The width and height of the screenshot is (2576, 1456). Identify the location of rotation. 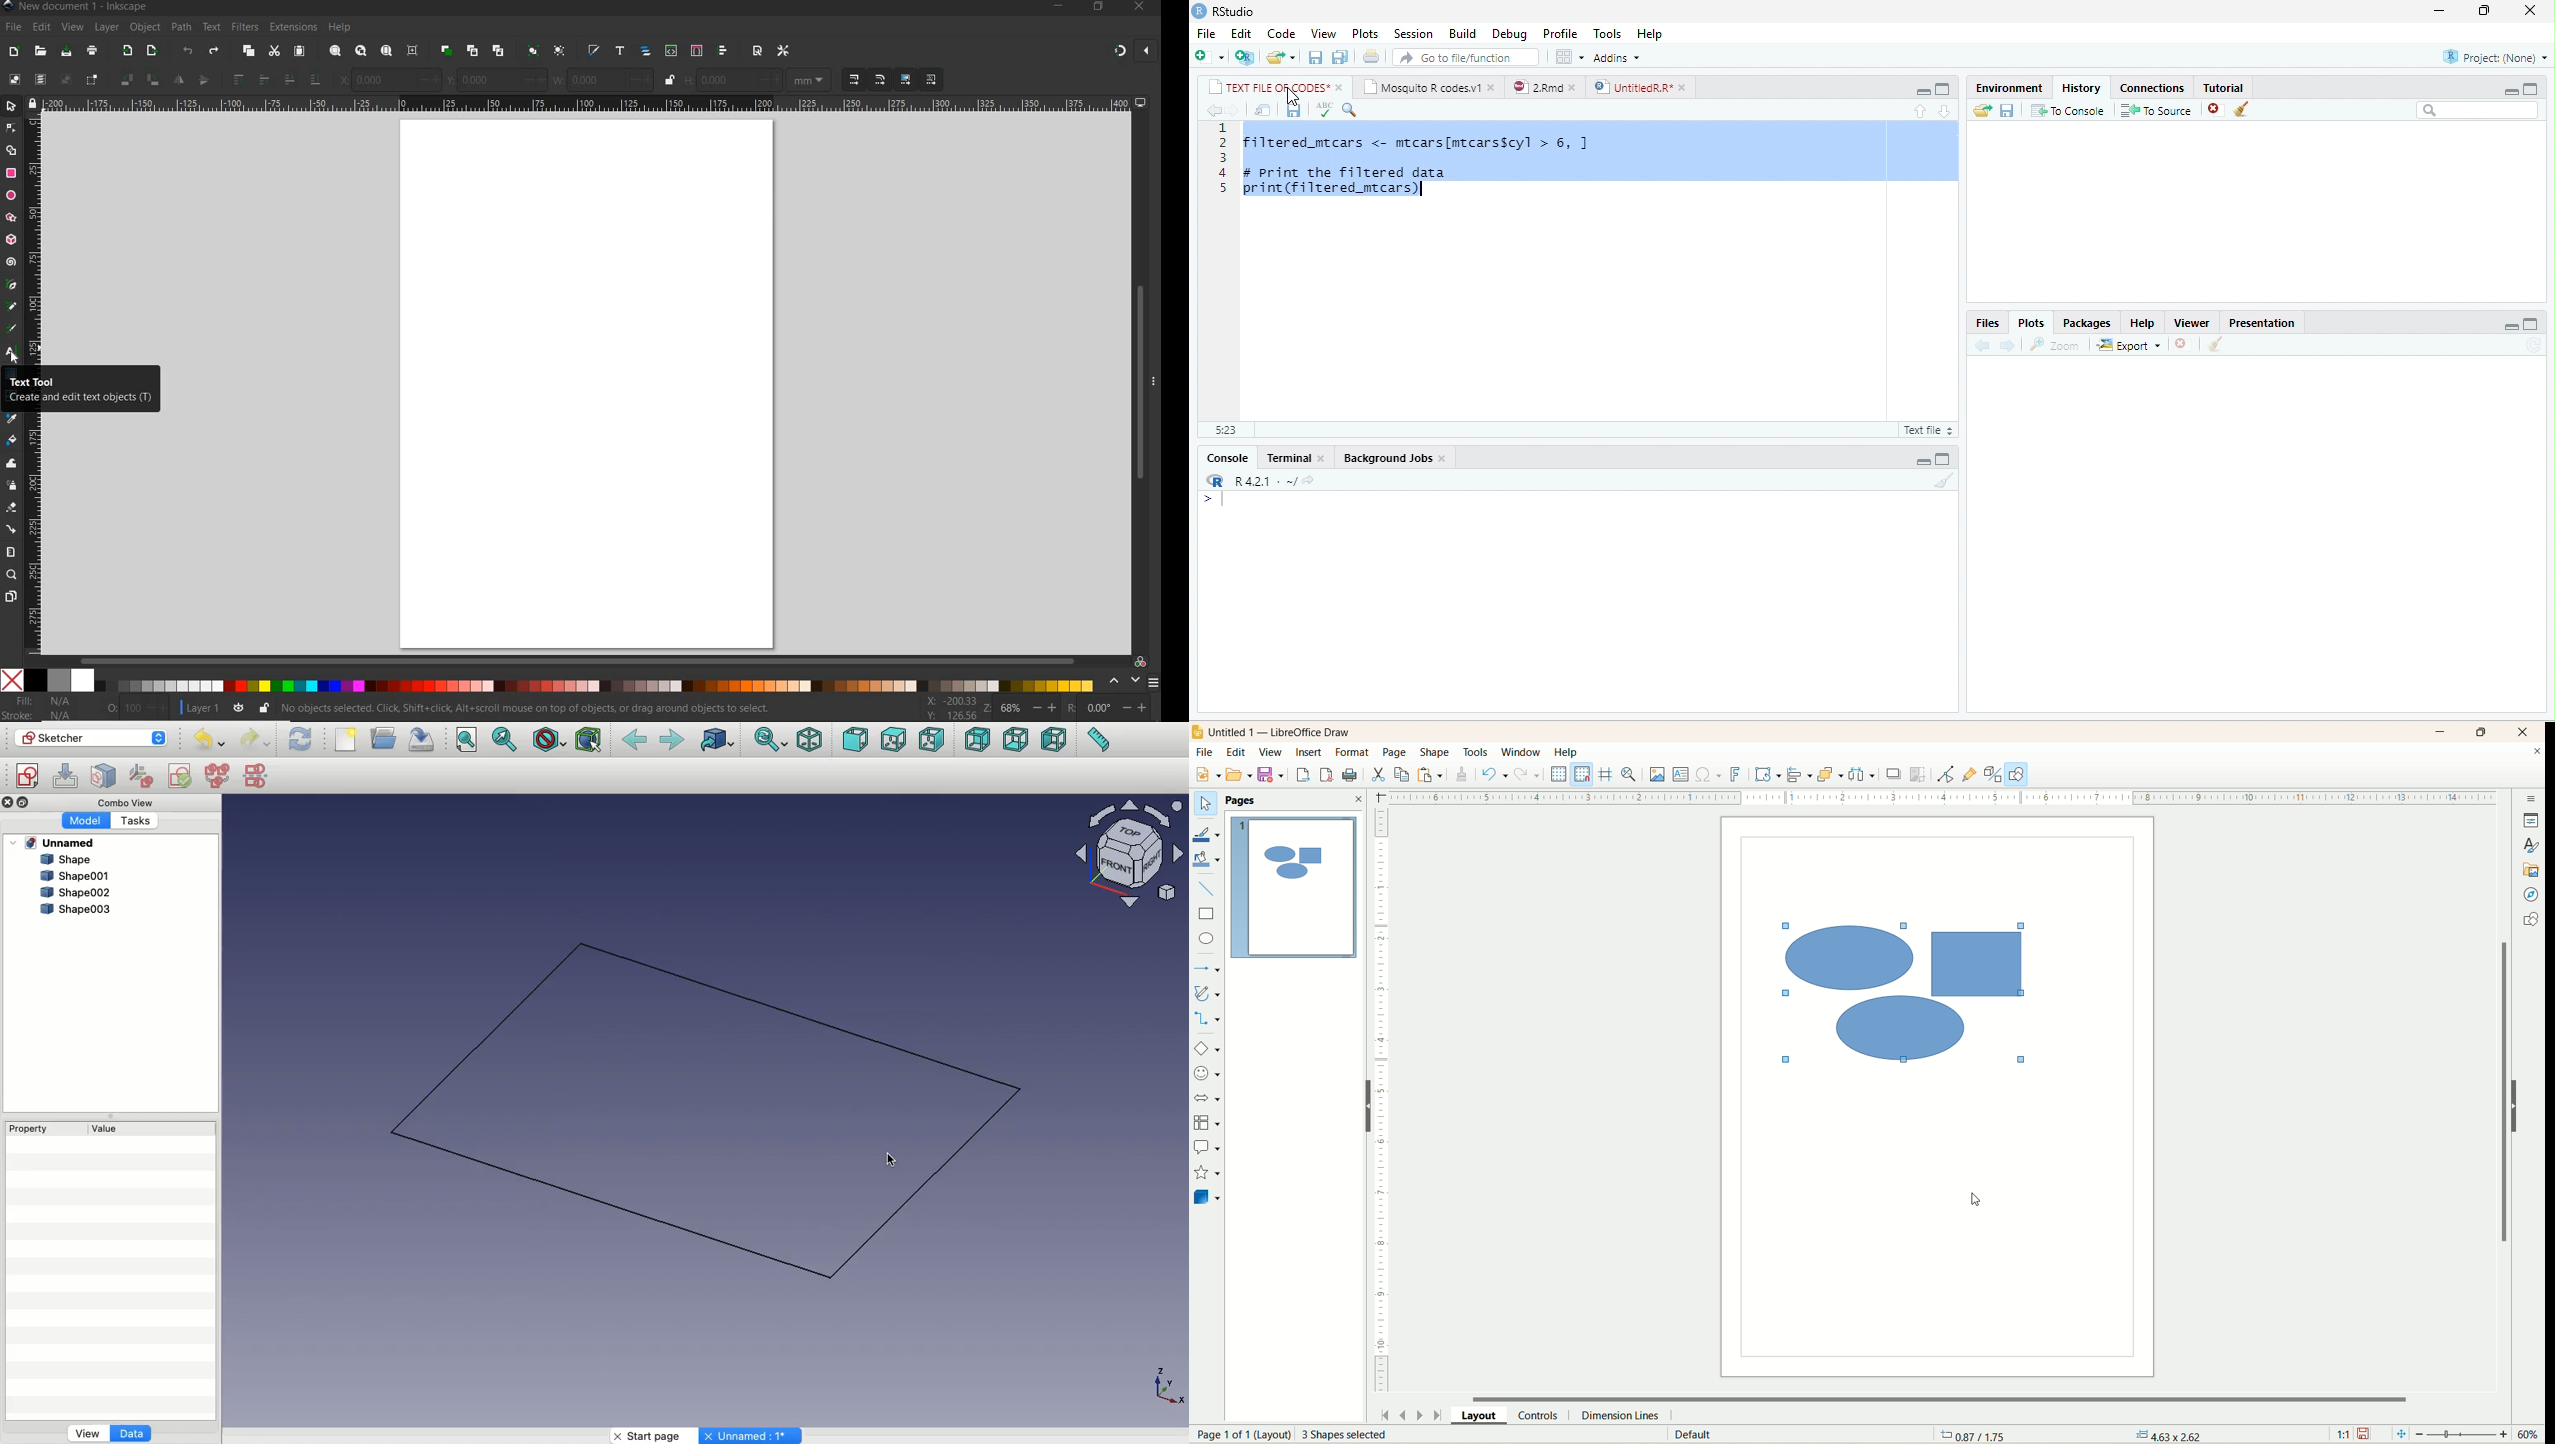
(1070, 707).